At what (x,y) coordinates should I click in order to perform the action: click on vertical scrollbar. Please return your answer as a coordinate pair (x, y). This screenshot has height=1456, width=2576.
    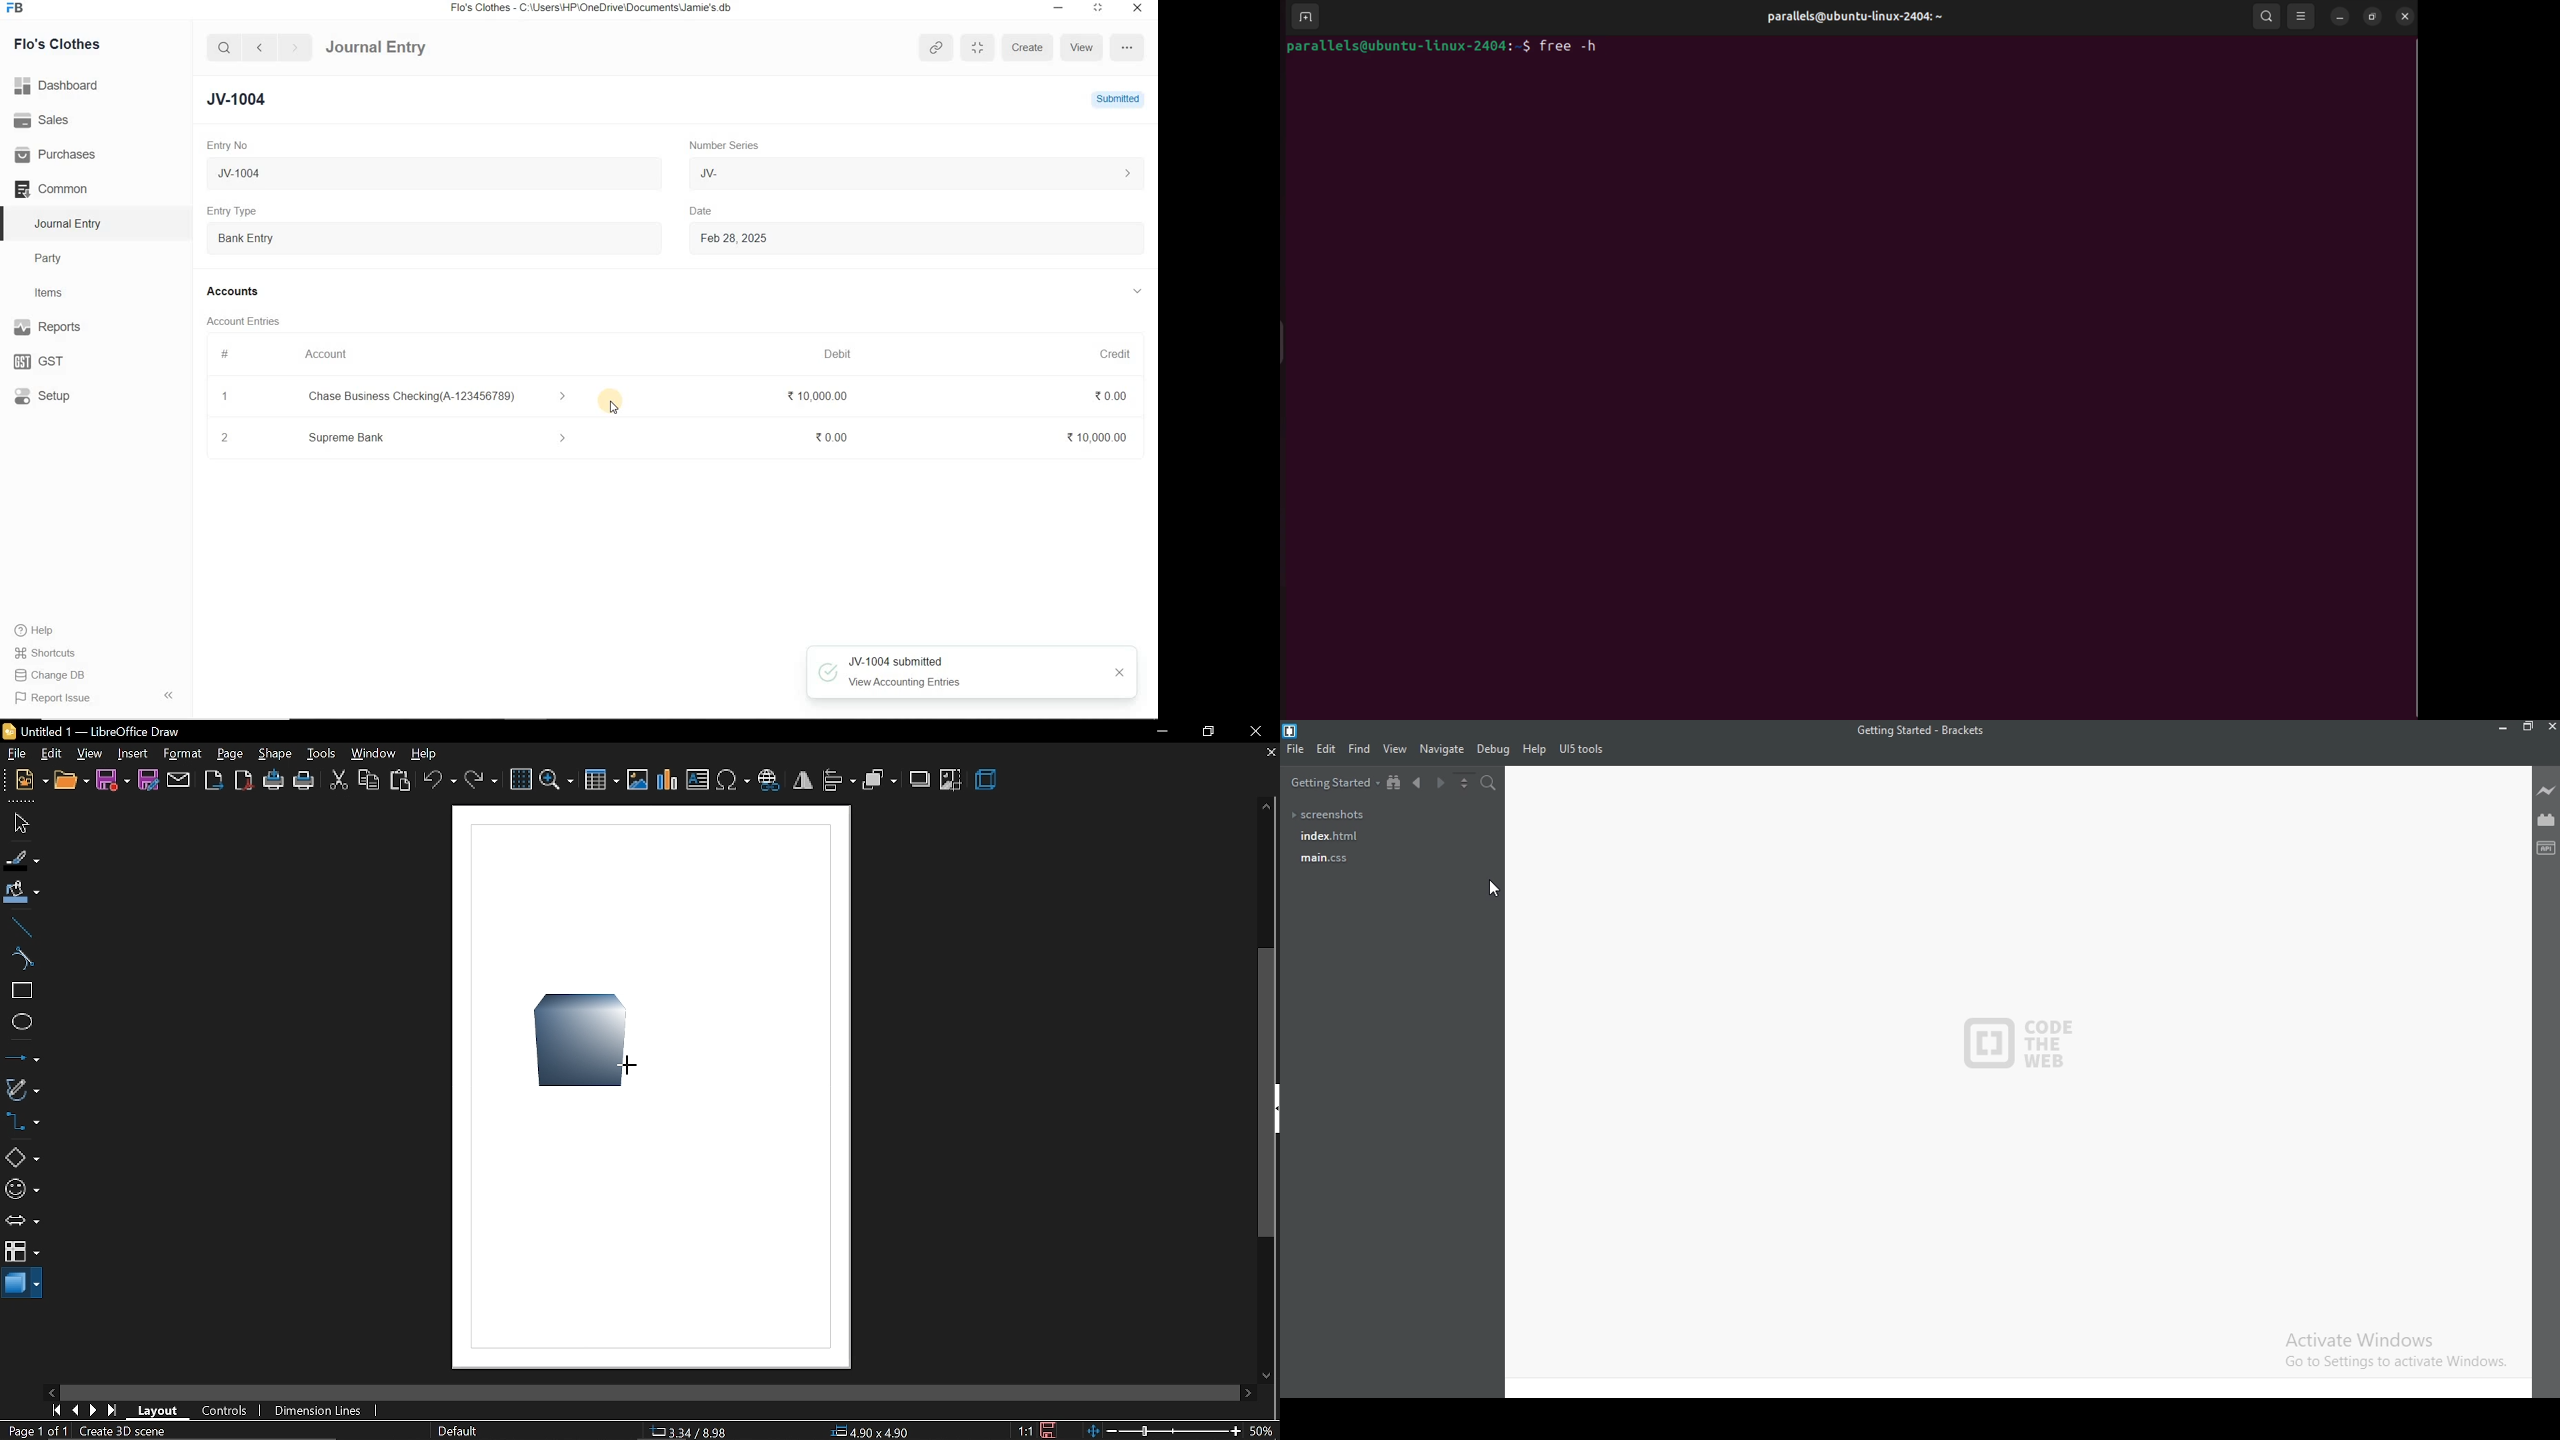
    Looking at the image, I should click on (1269, 1093).